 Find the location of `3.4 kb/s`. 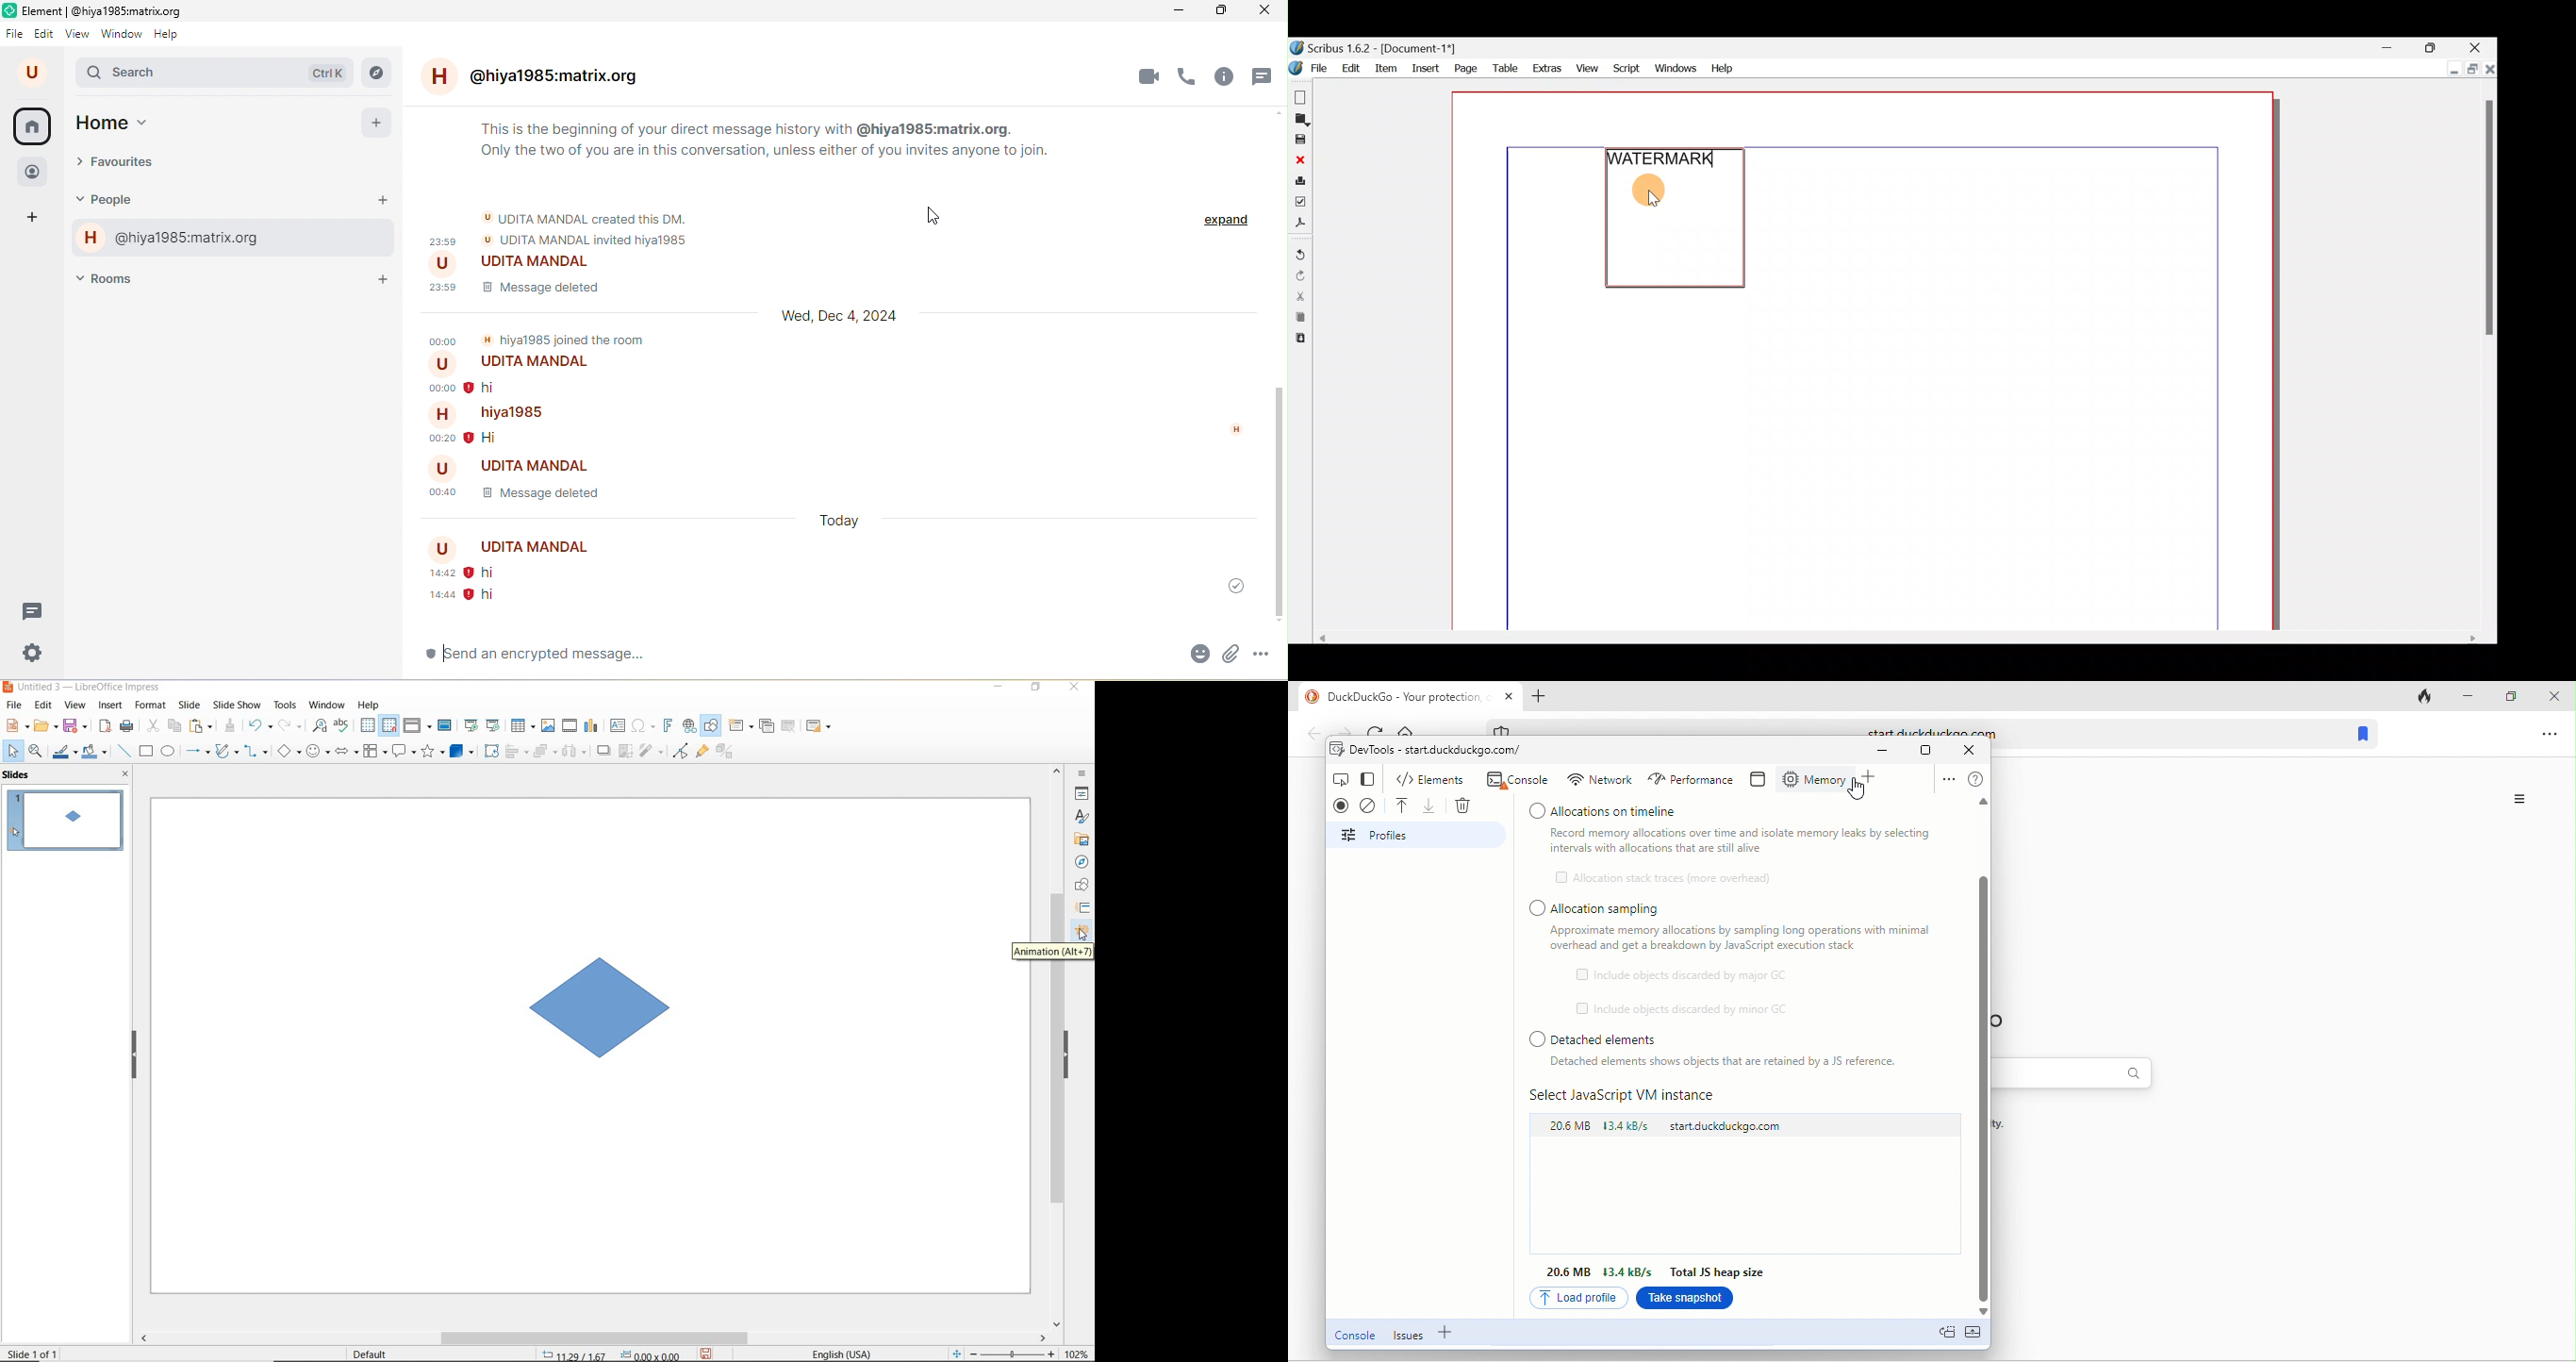

3.4 kb/s is located at coordinates (1629, 1270).